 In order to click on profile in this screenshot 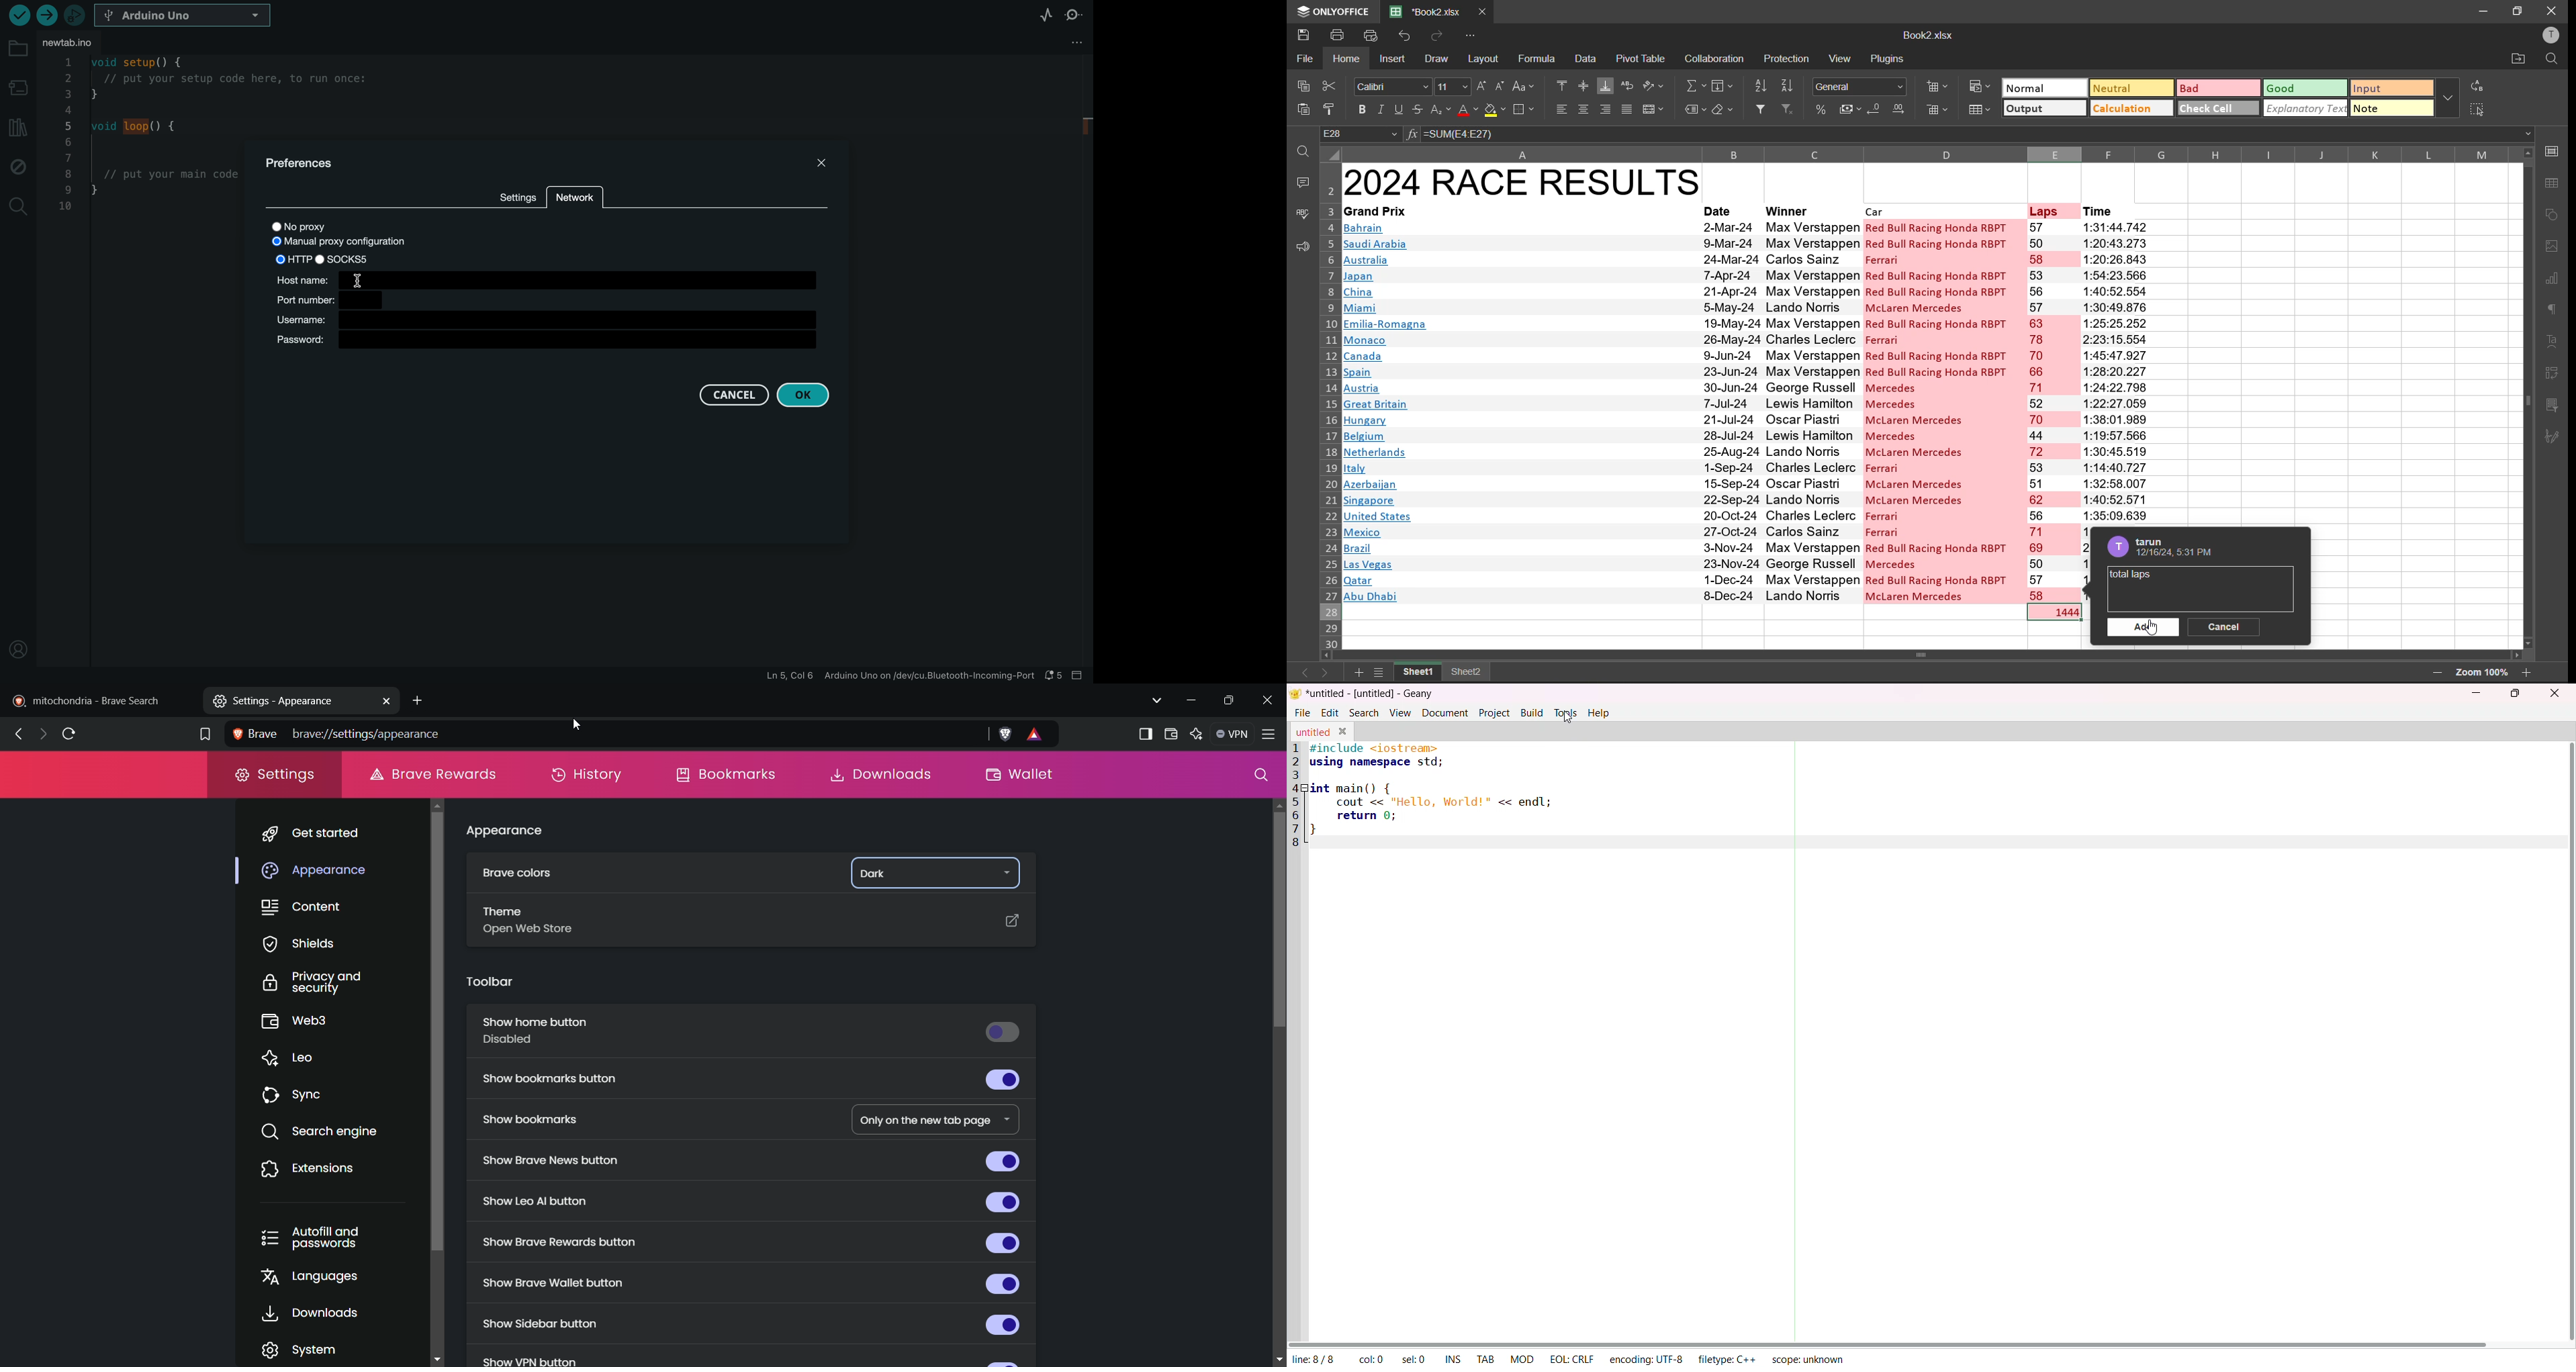, I will do `click(2548, 34)`.